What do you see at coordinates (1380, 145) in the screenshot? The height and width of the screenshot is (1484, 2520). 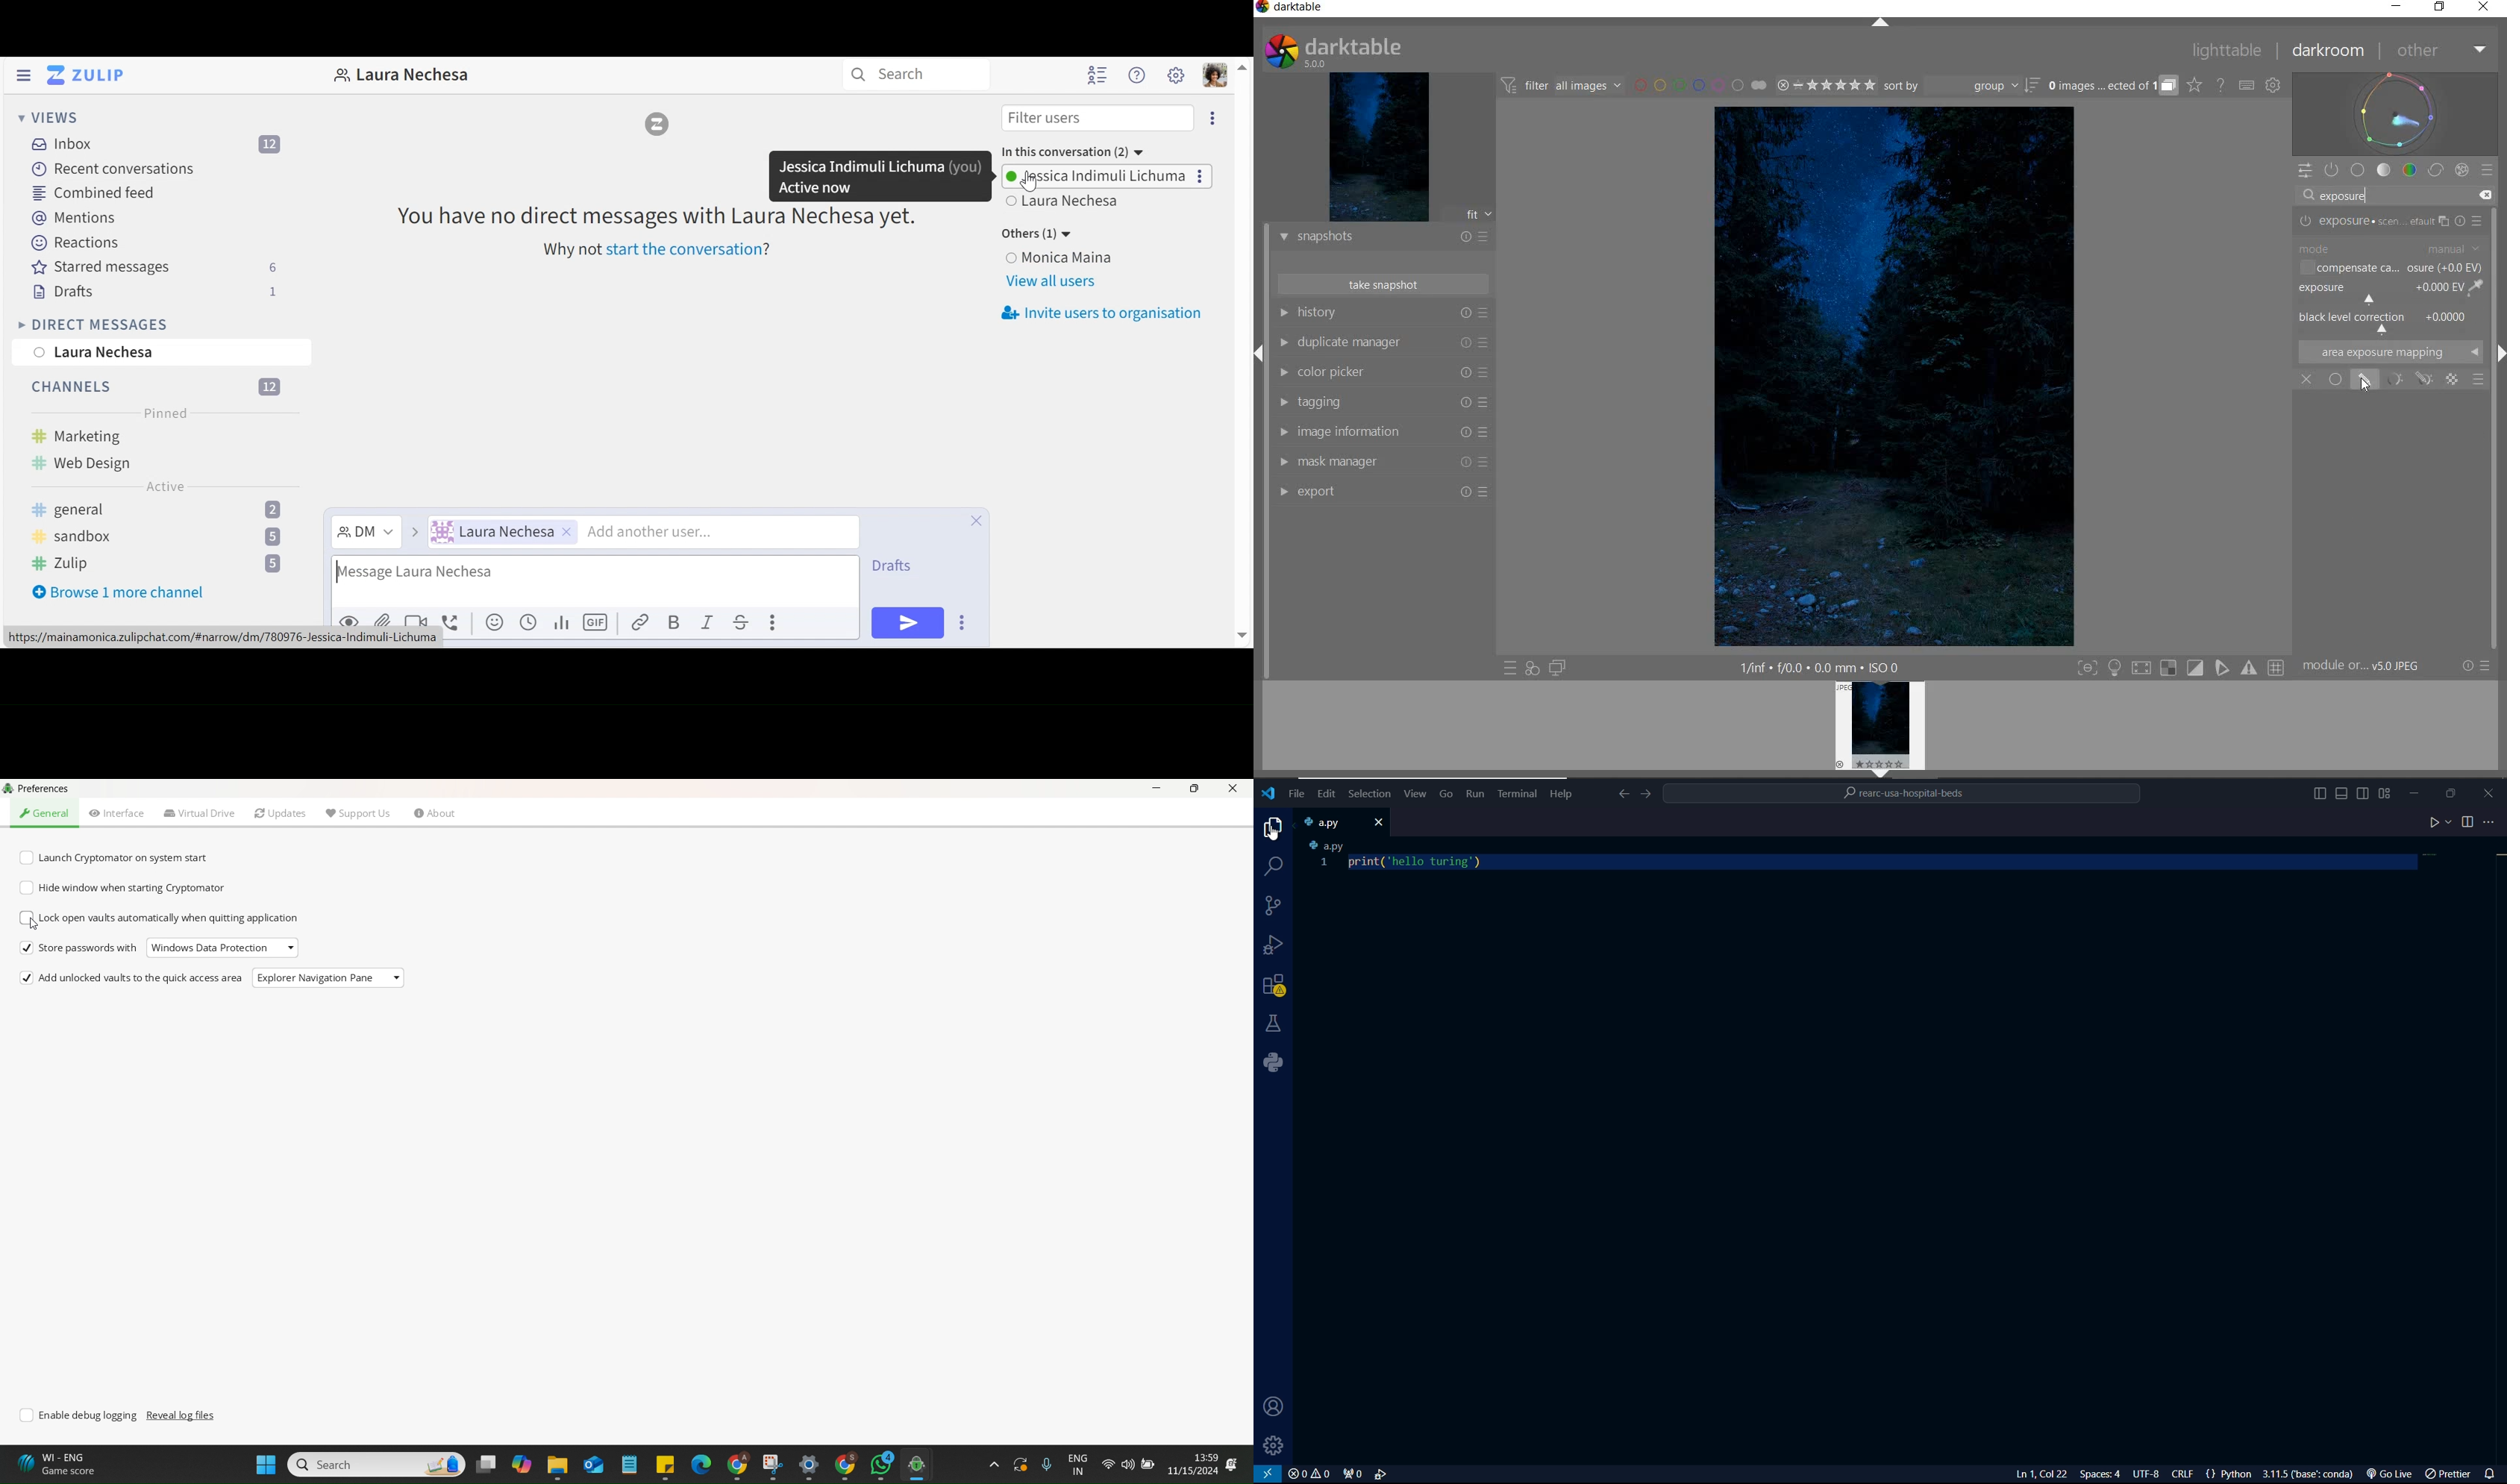 I see `IMAGE PREVIEW` at bounding box center [1380, 145].